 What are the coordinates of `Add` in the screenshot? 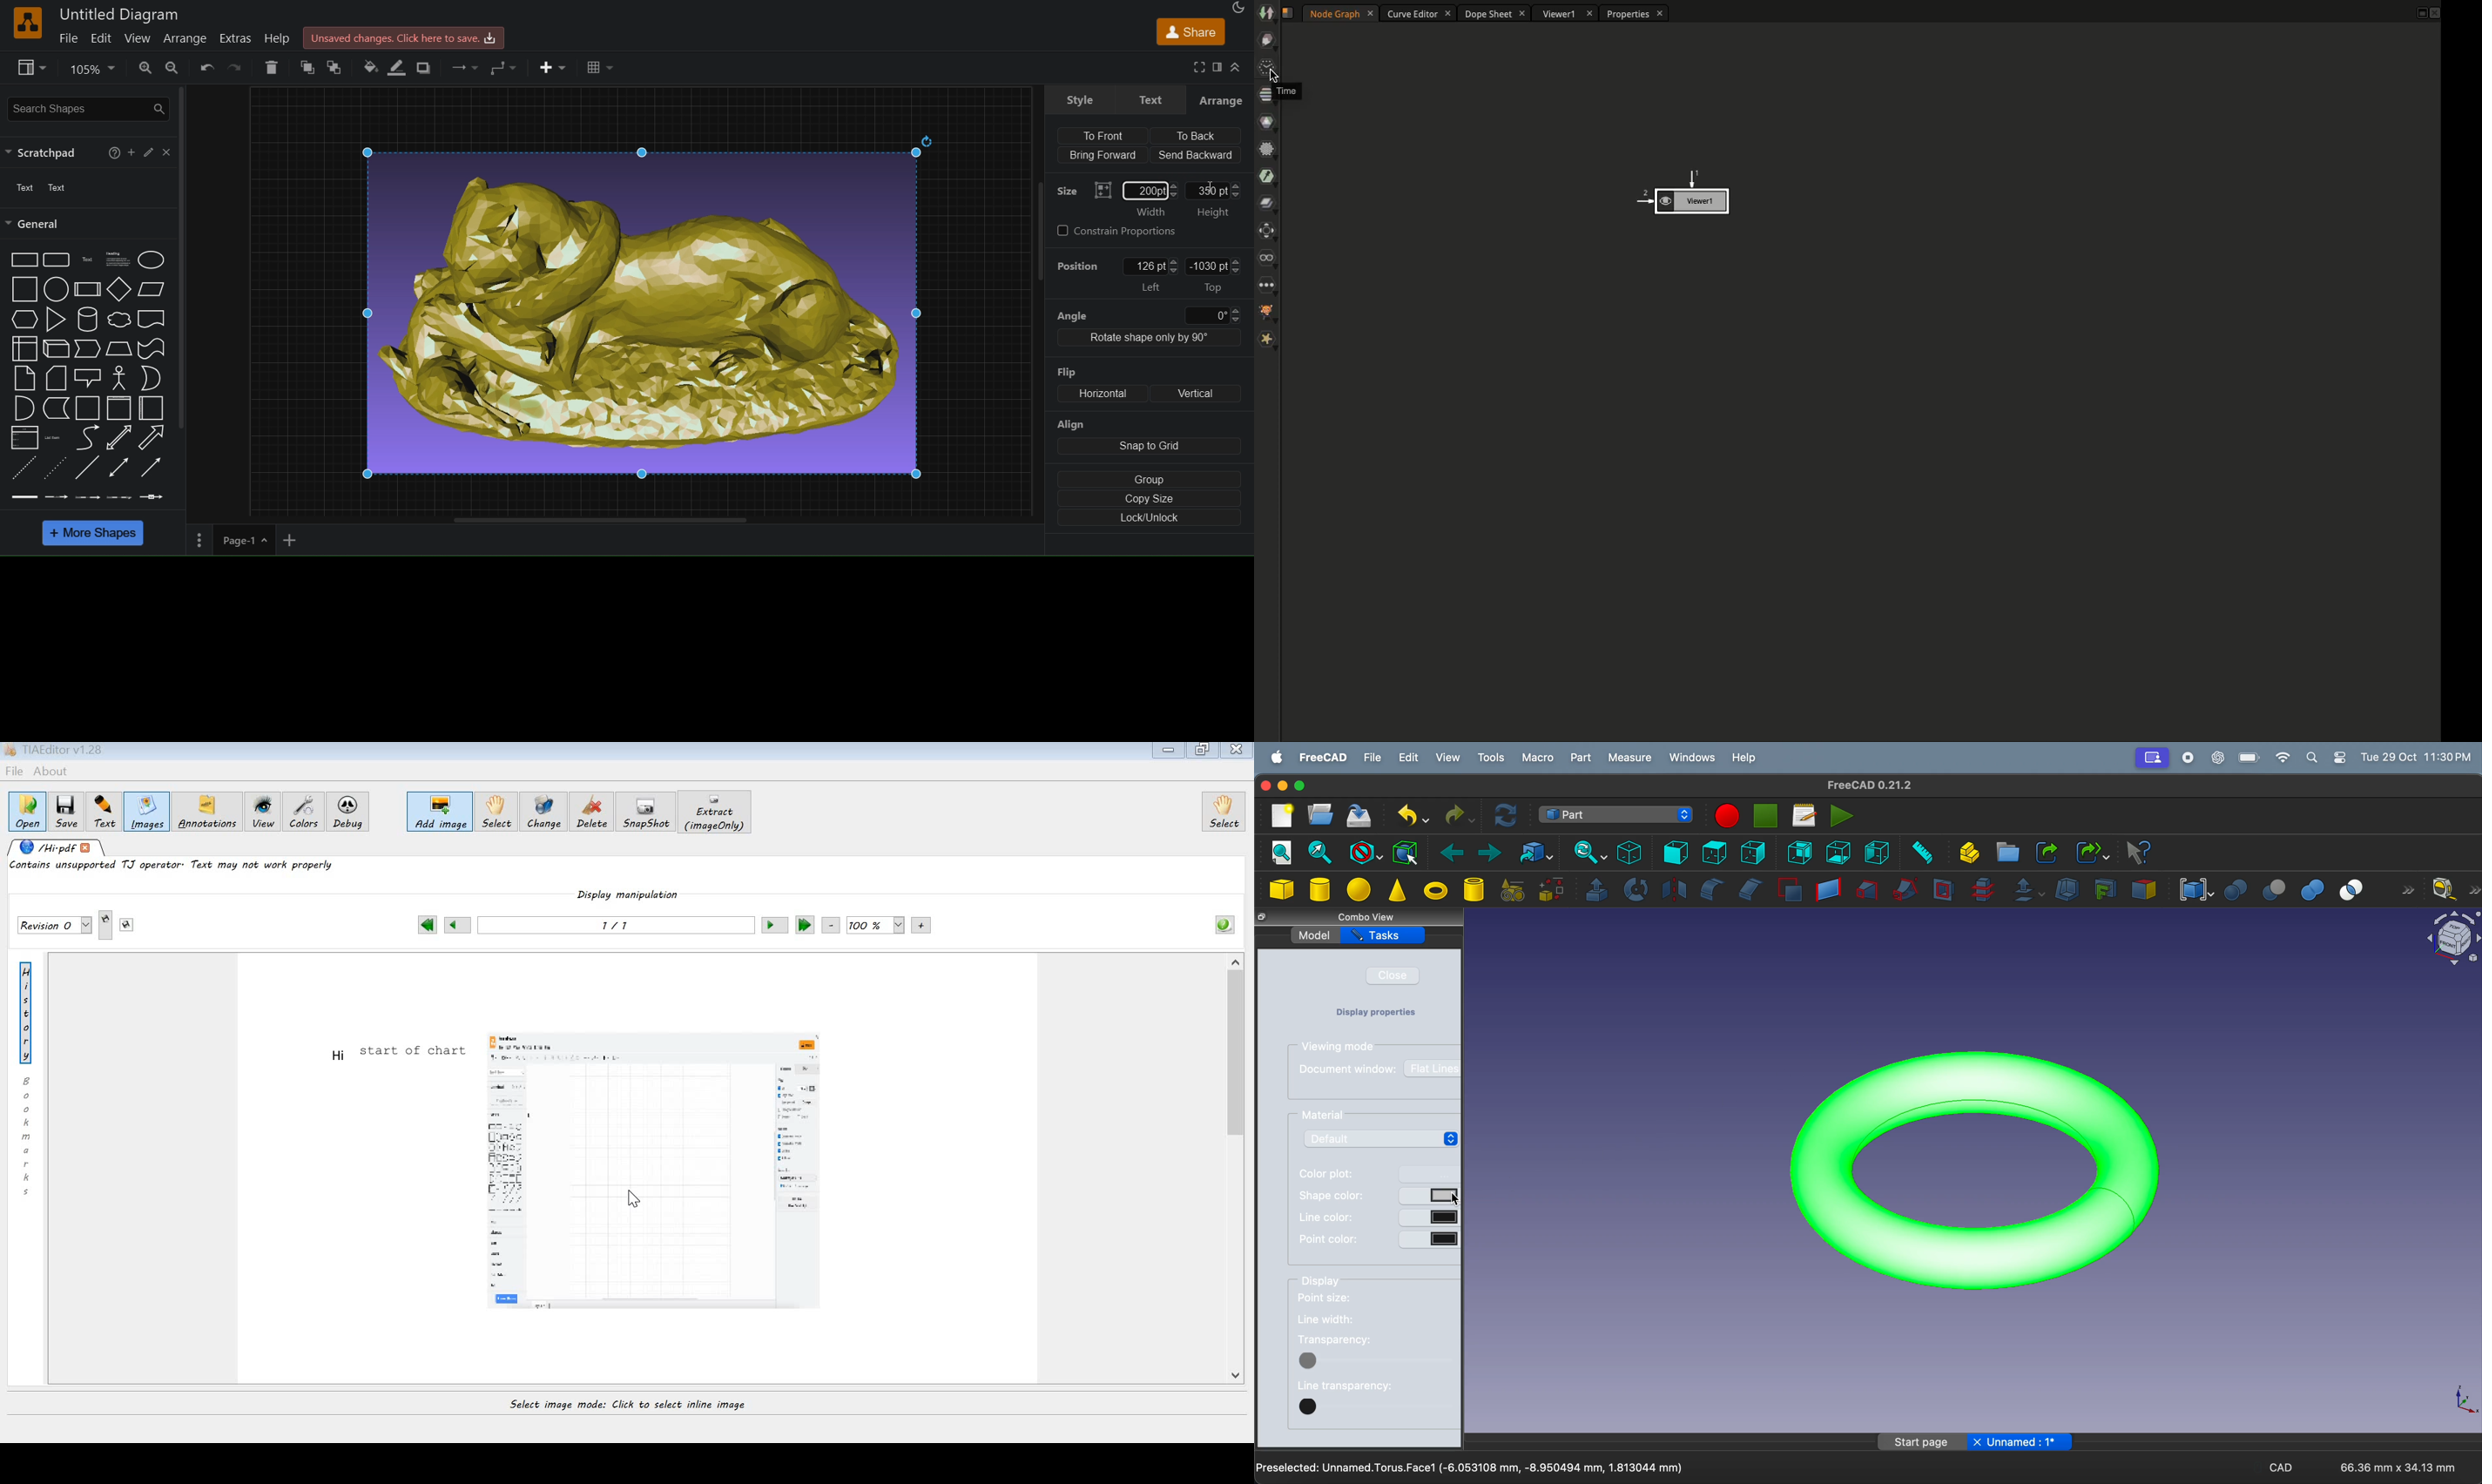 It's located at (129, 153).